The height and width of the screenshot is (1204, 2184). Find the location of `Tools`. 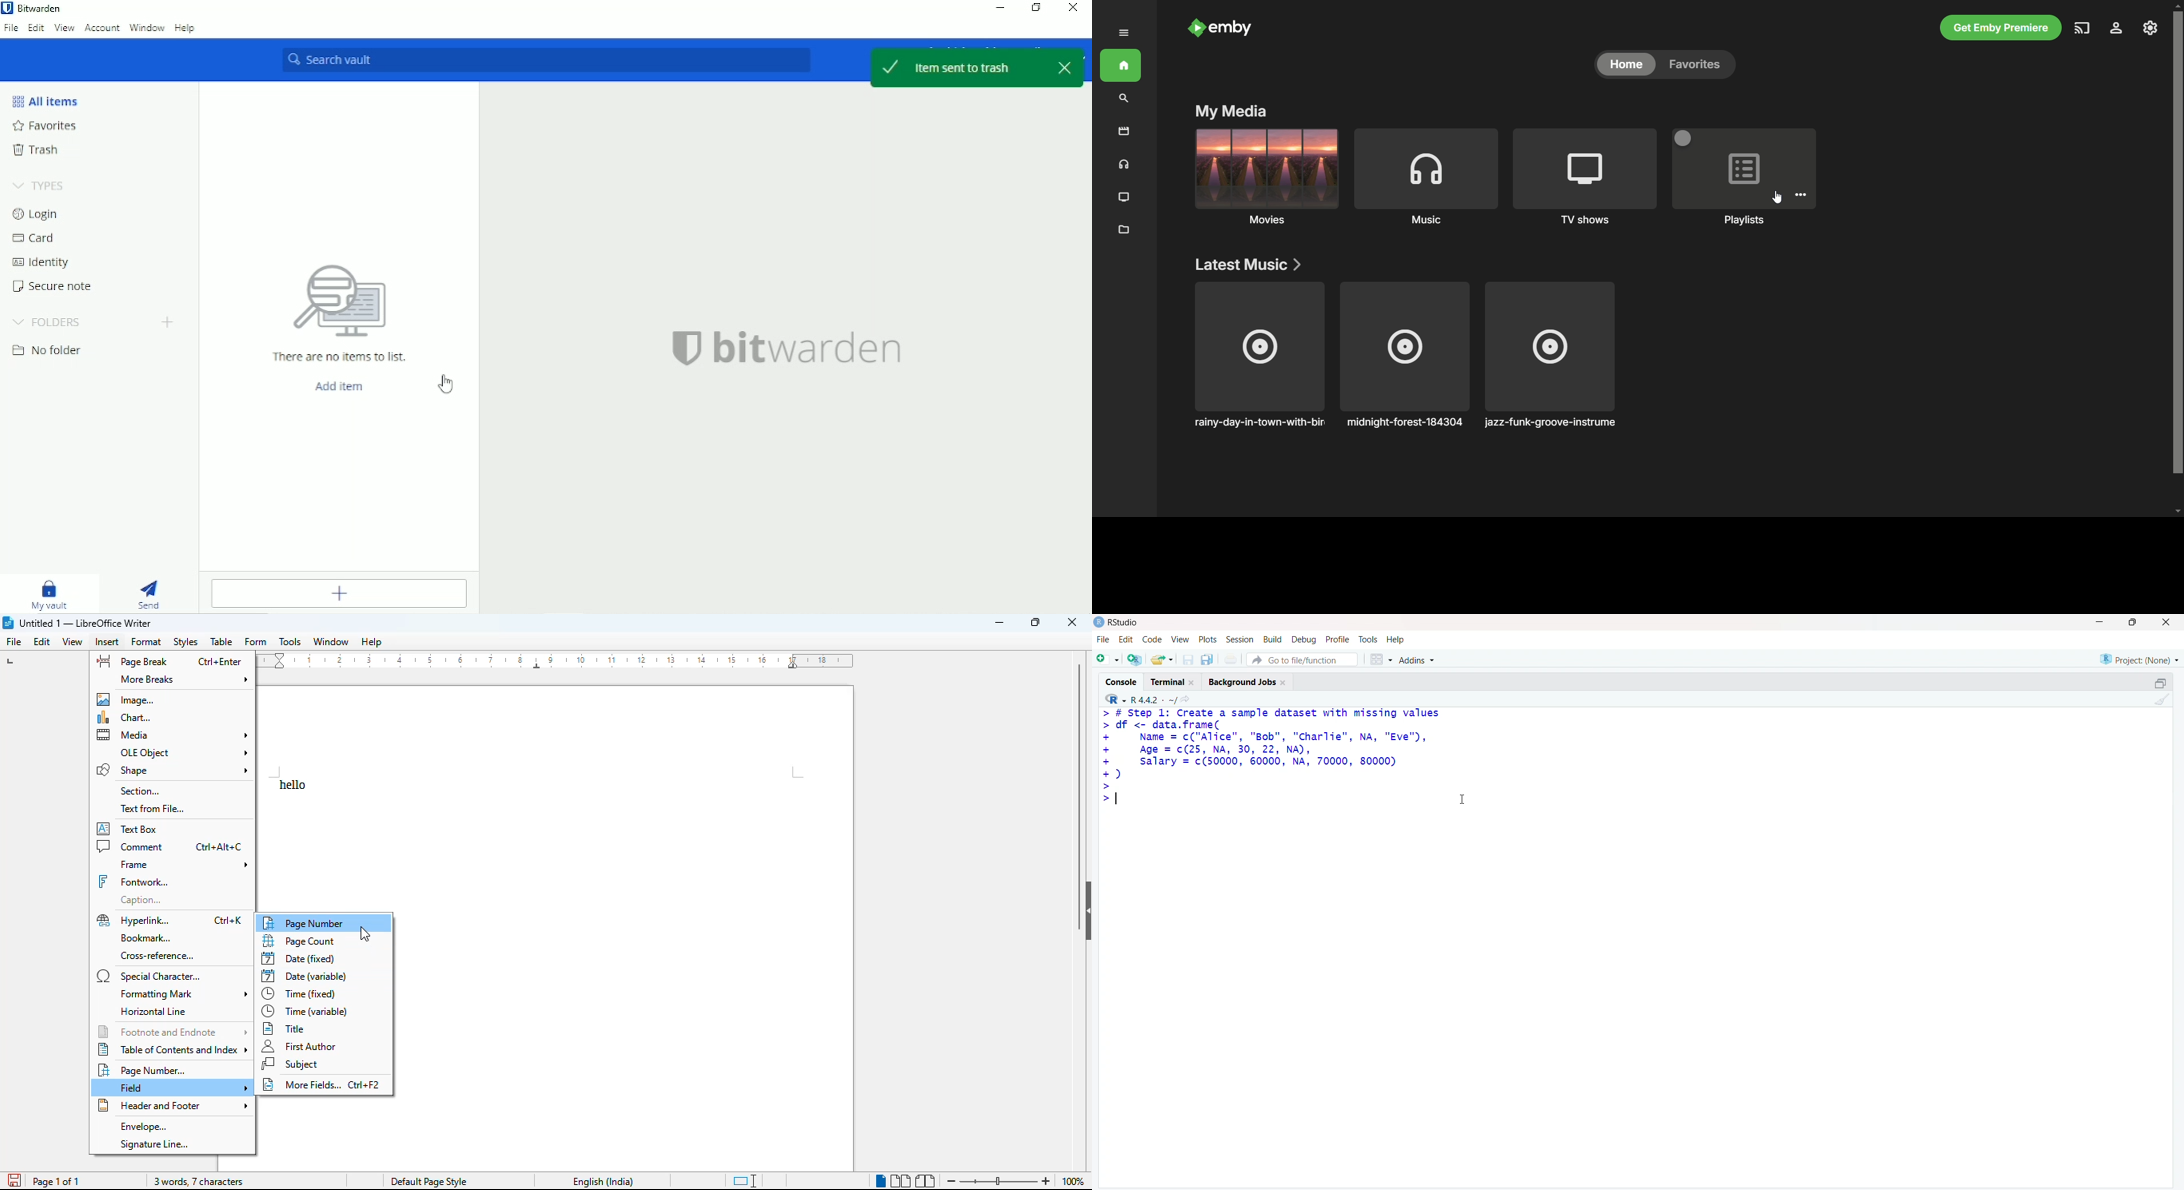

Tools is located at coordinates (1369, 640).